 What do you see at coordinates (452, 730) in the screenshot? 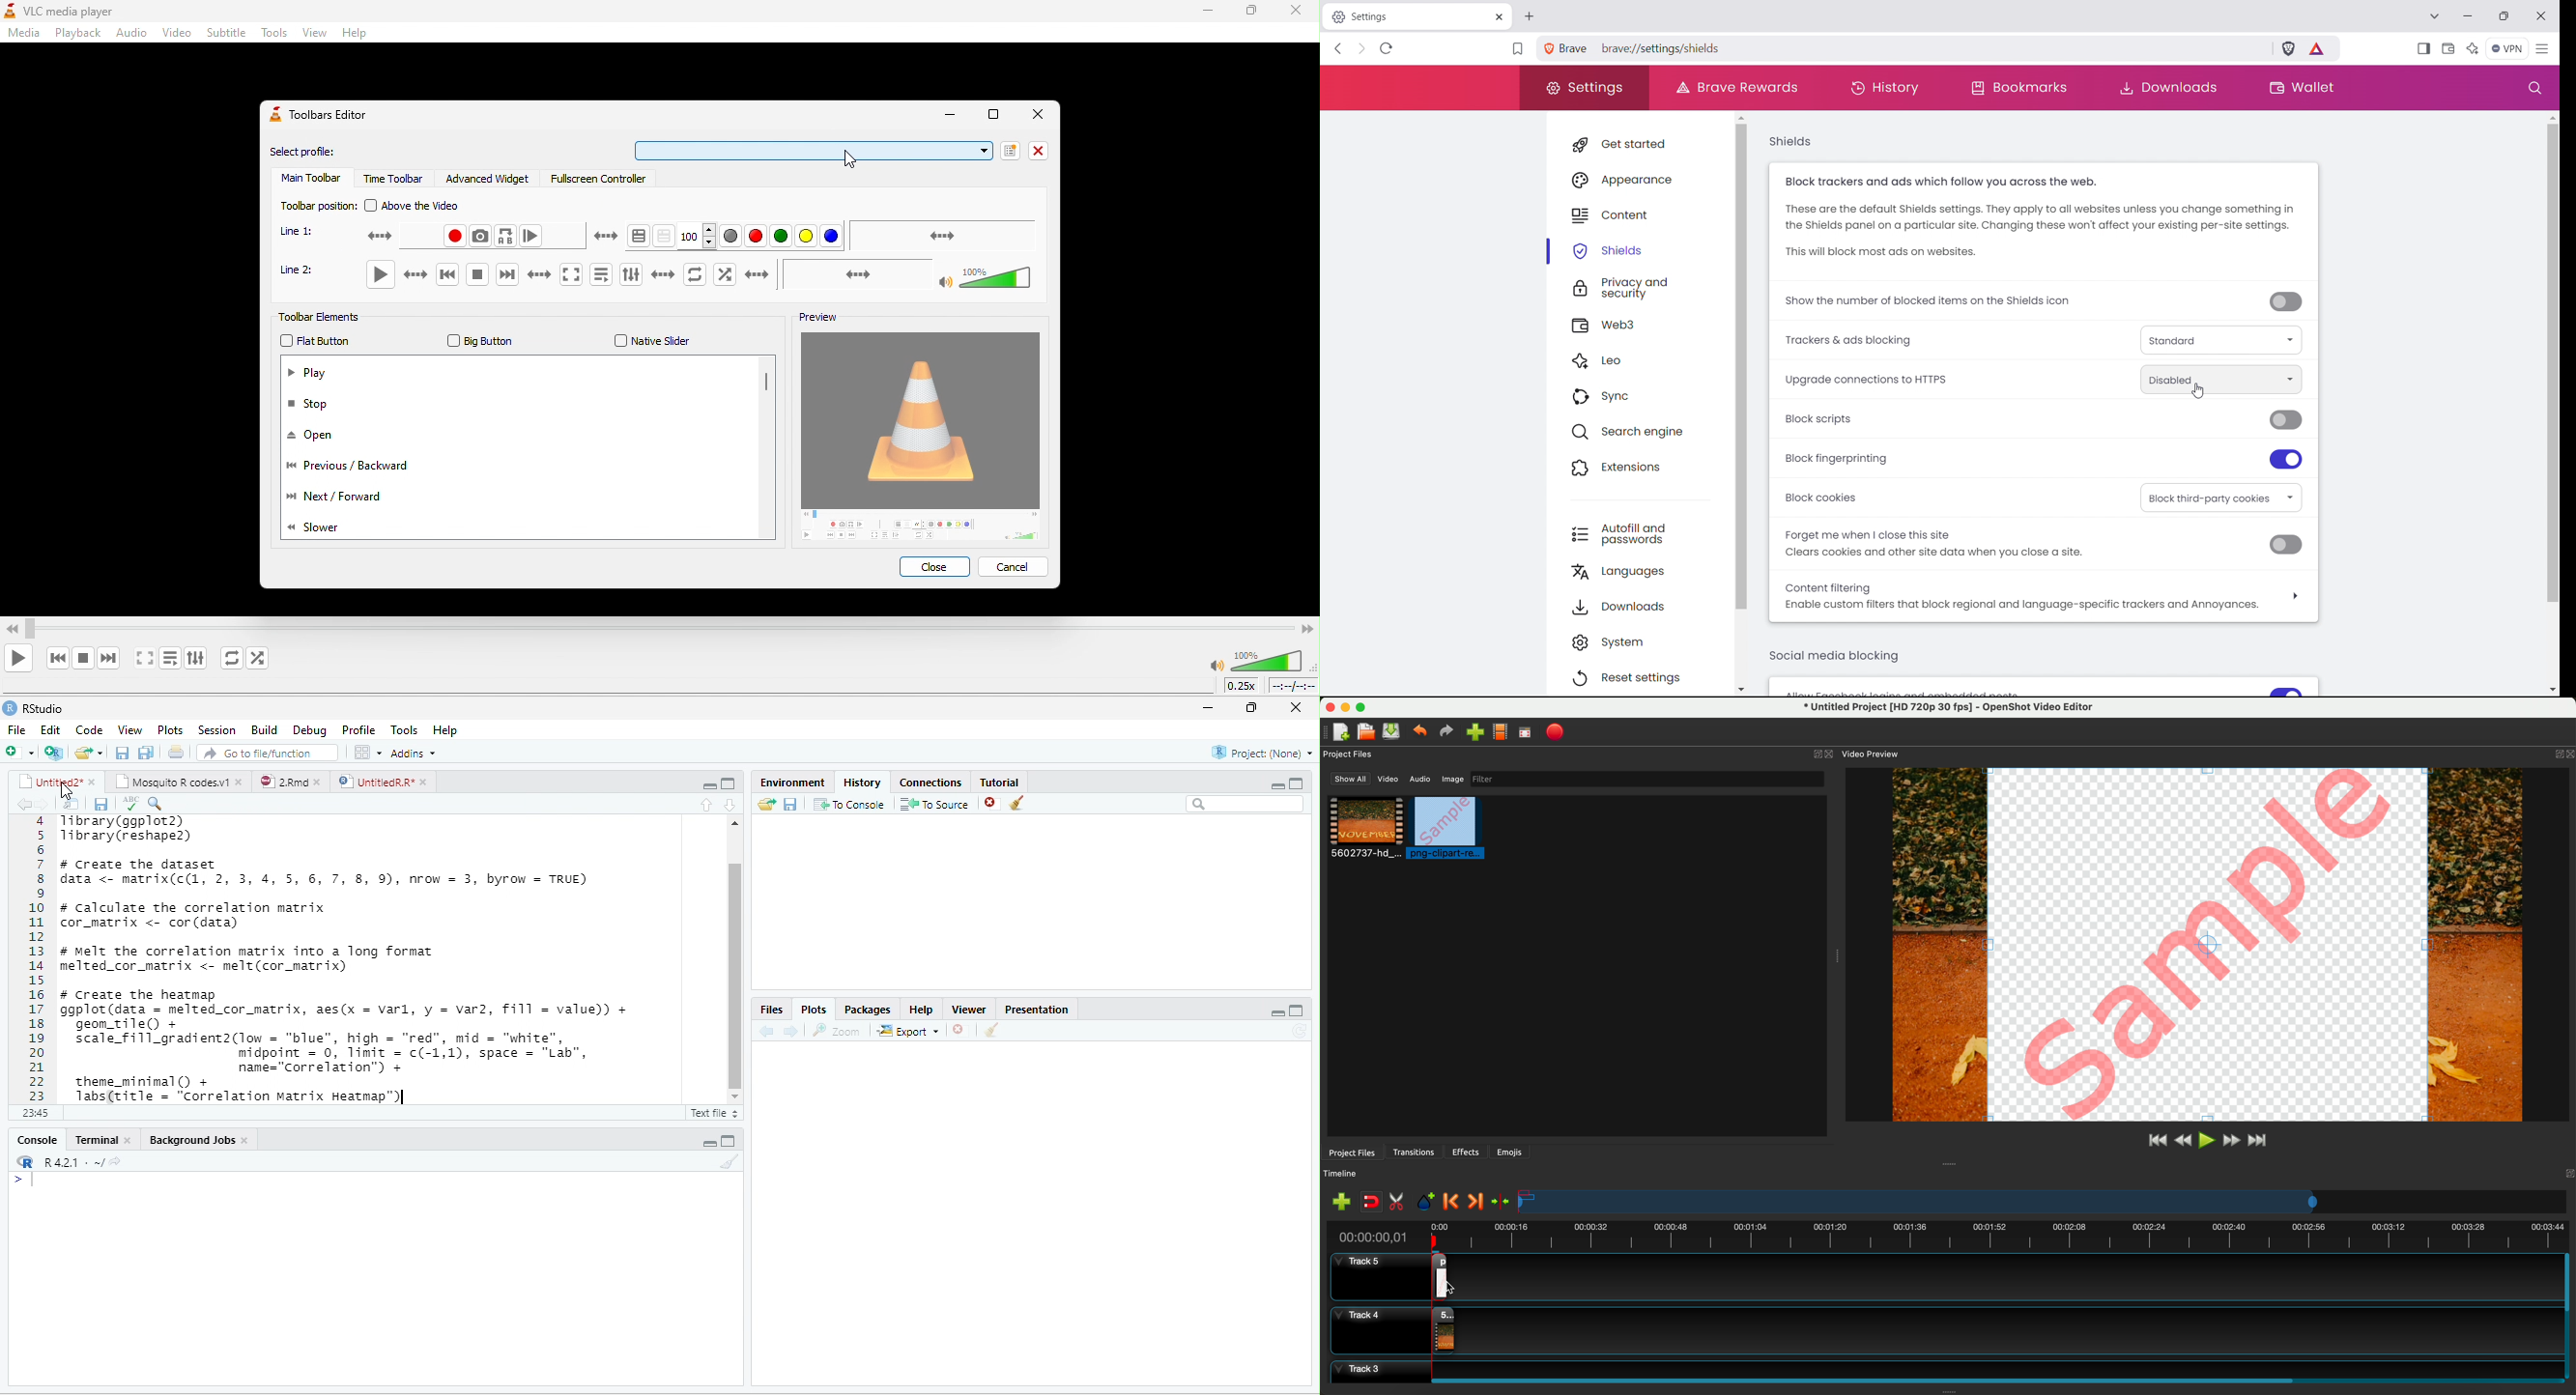
I see `help` at bounding box center [452, 730].